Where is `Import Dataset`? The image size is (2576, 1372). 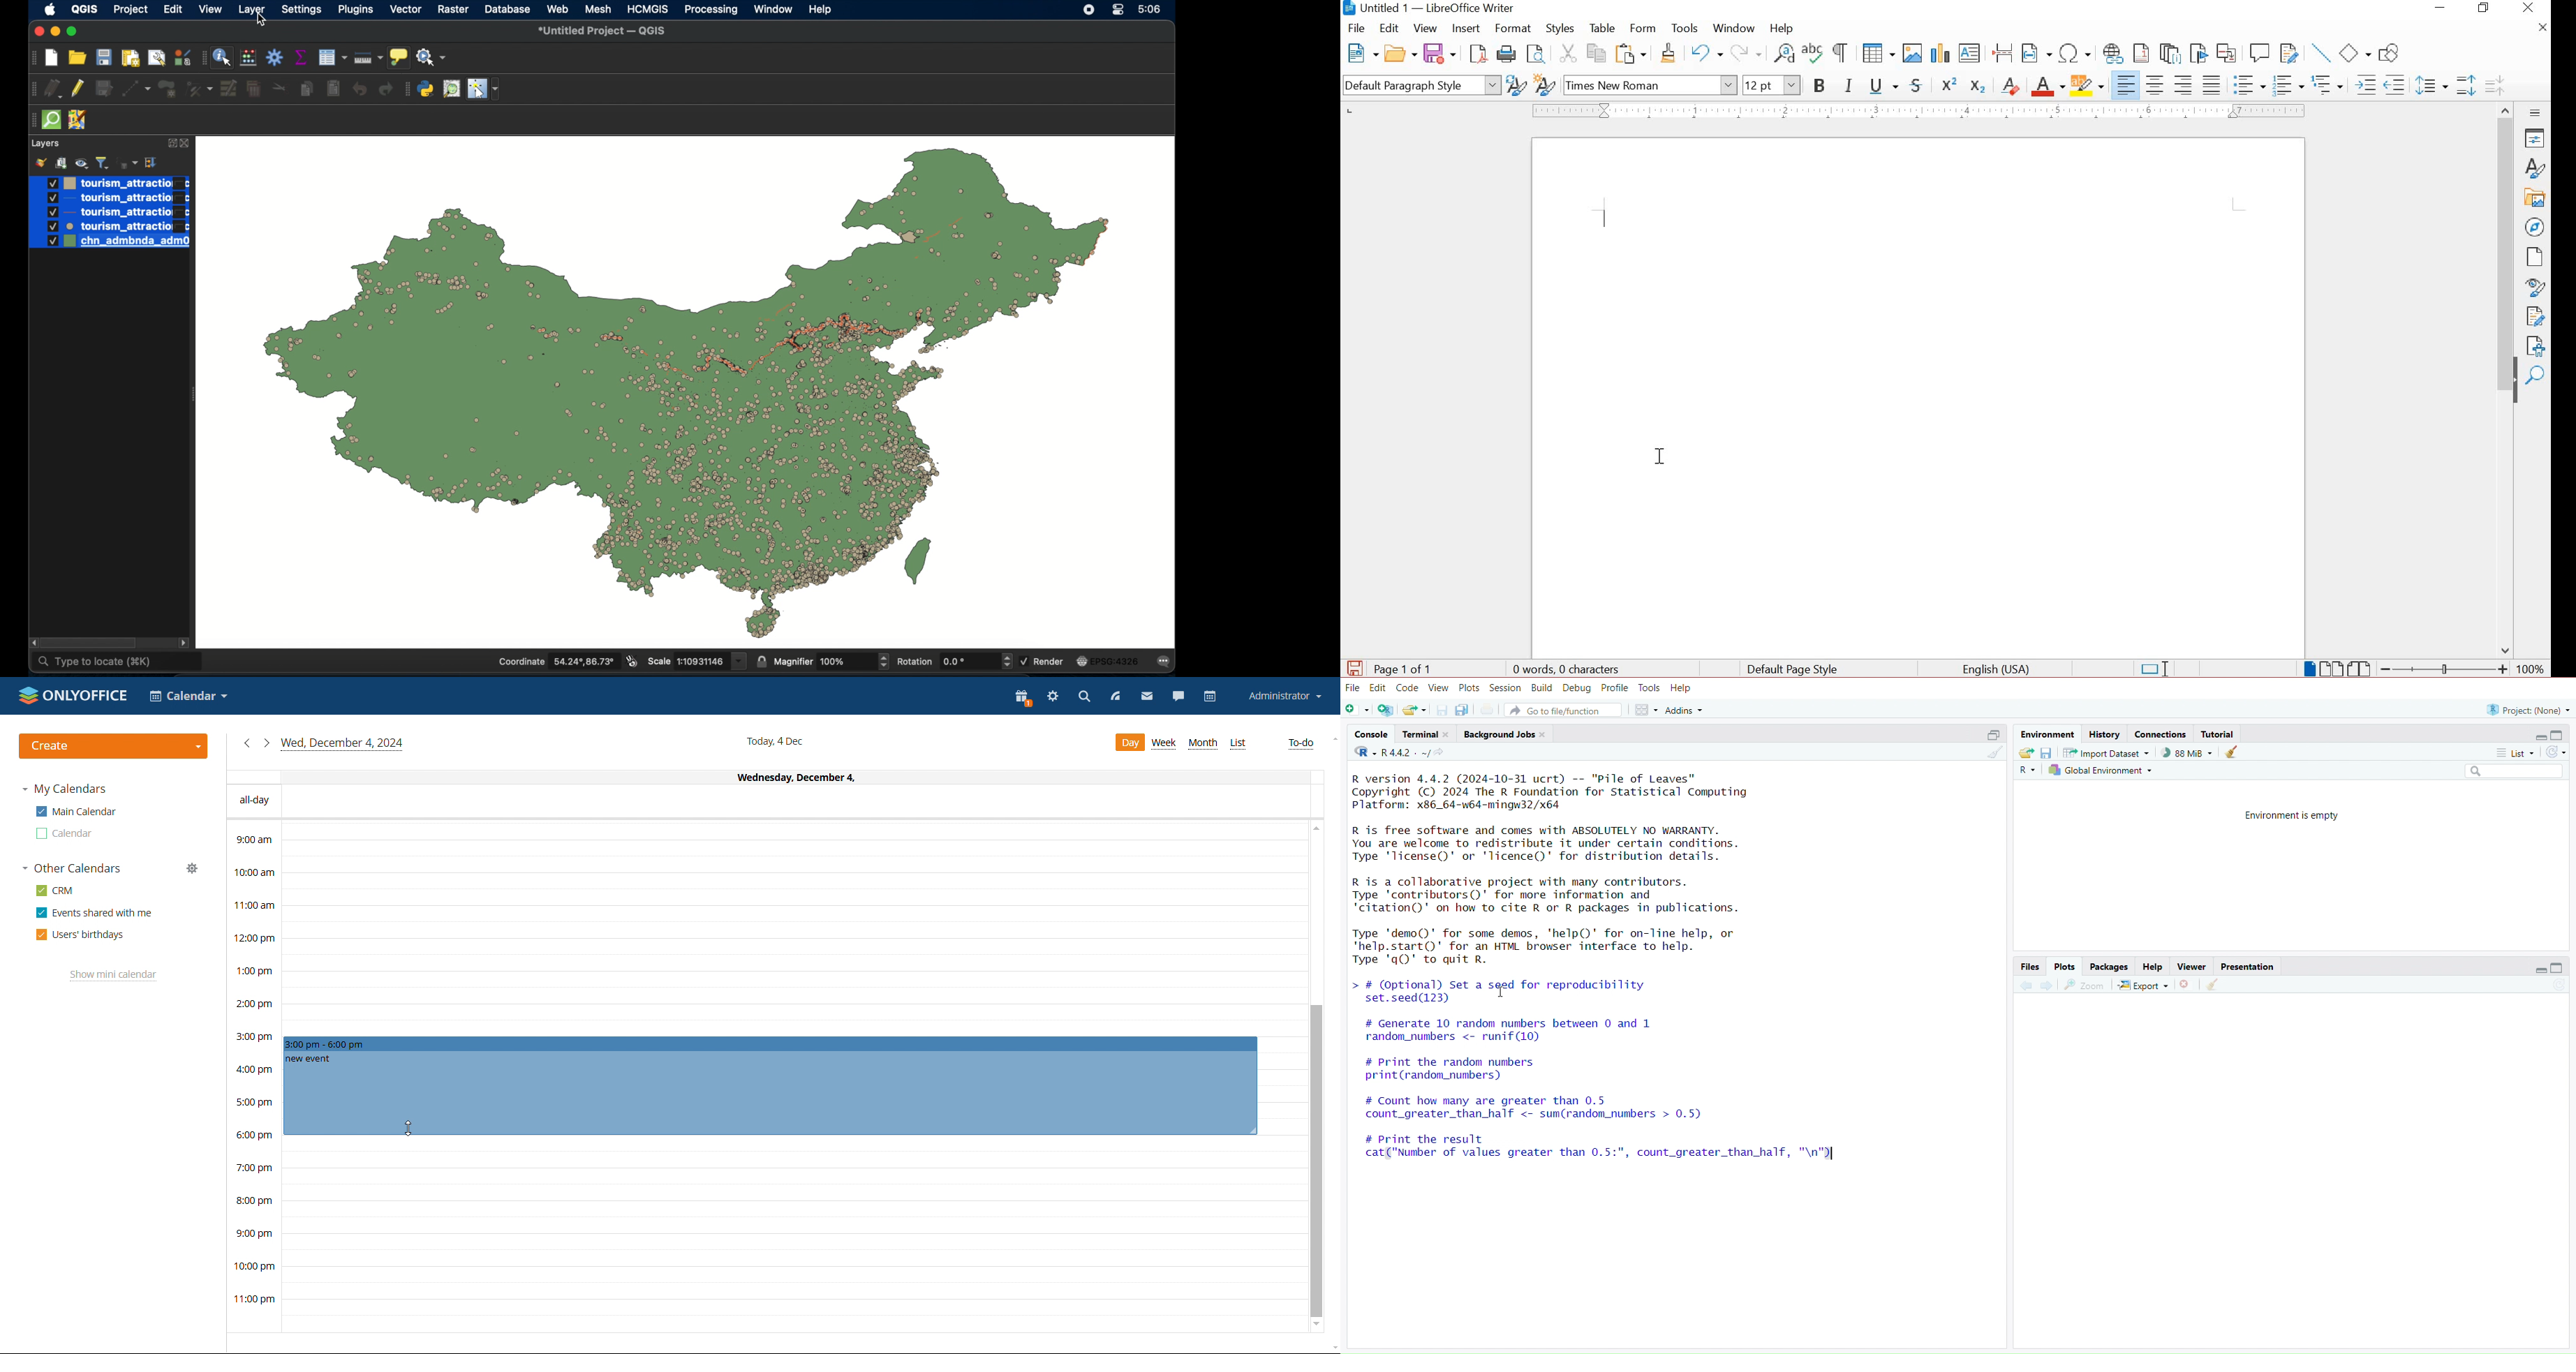
Import Dataset is located at coordinates (2103, 752).